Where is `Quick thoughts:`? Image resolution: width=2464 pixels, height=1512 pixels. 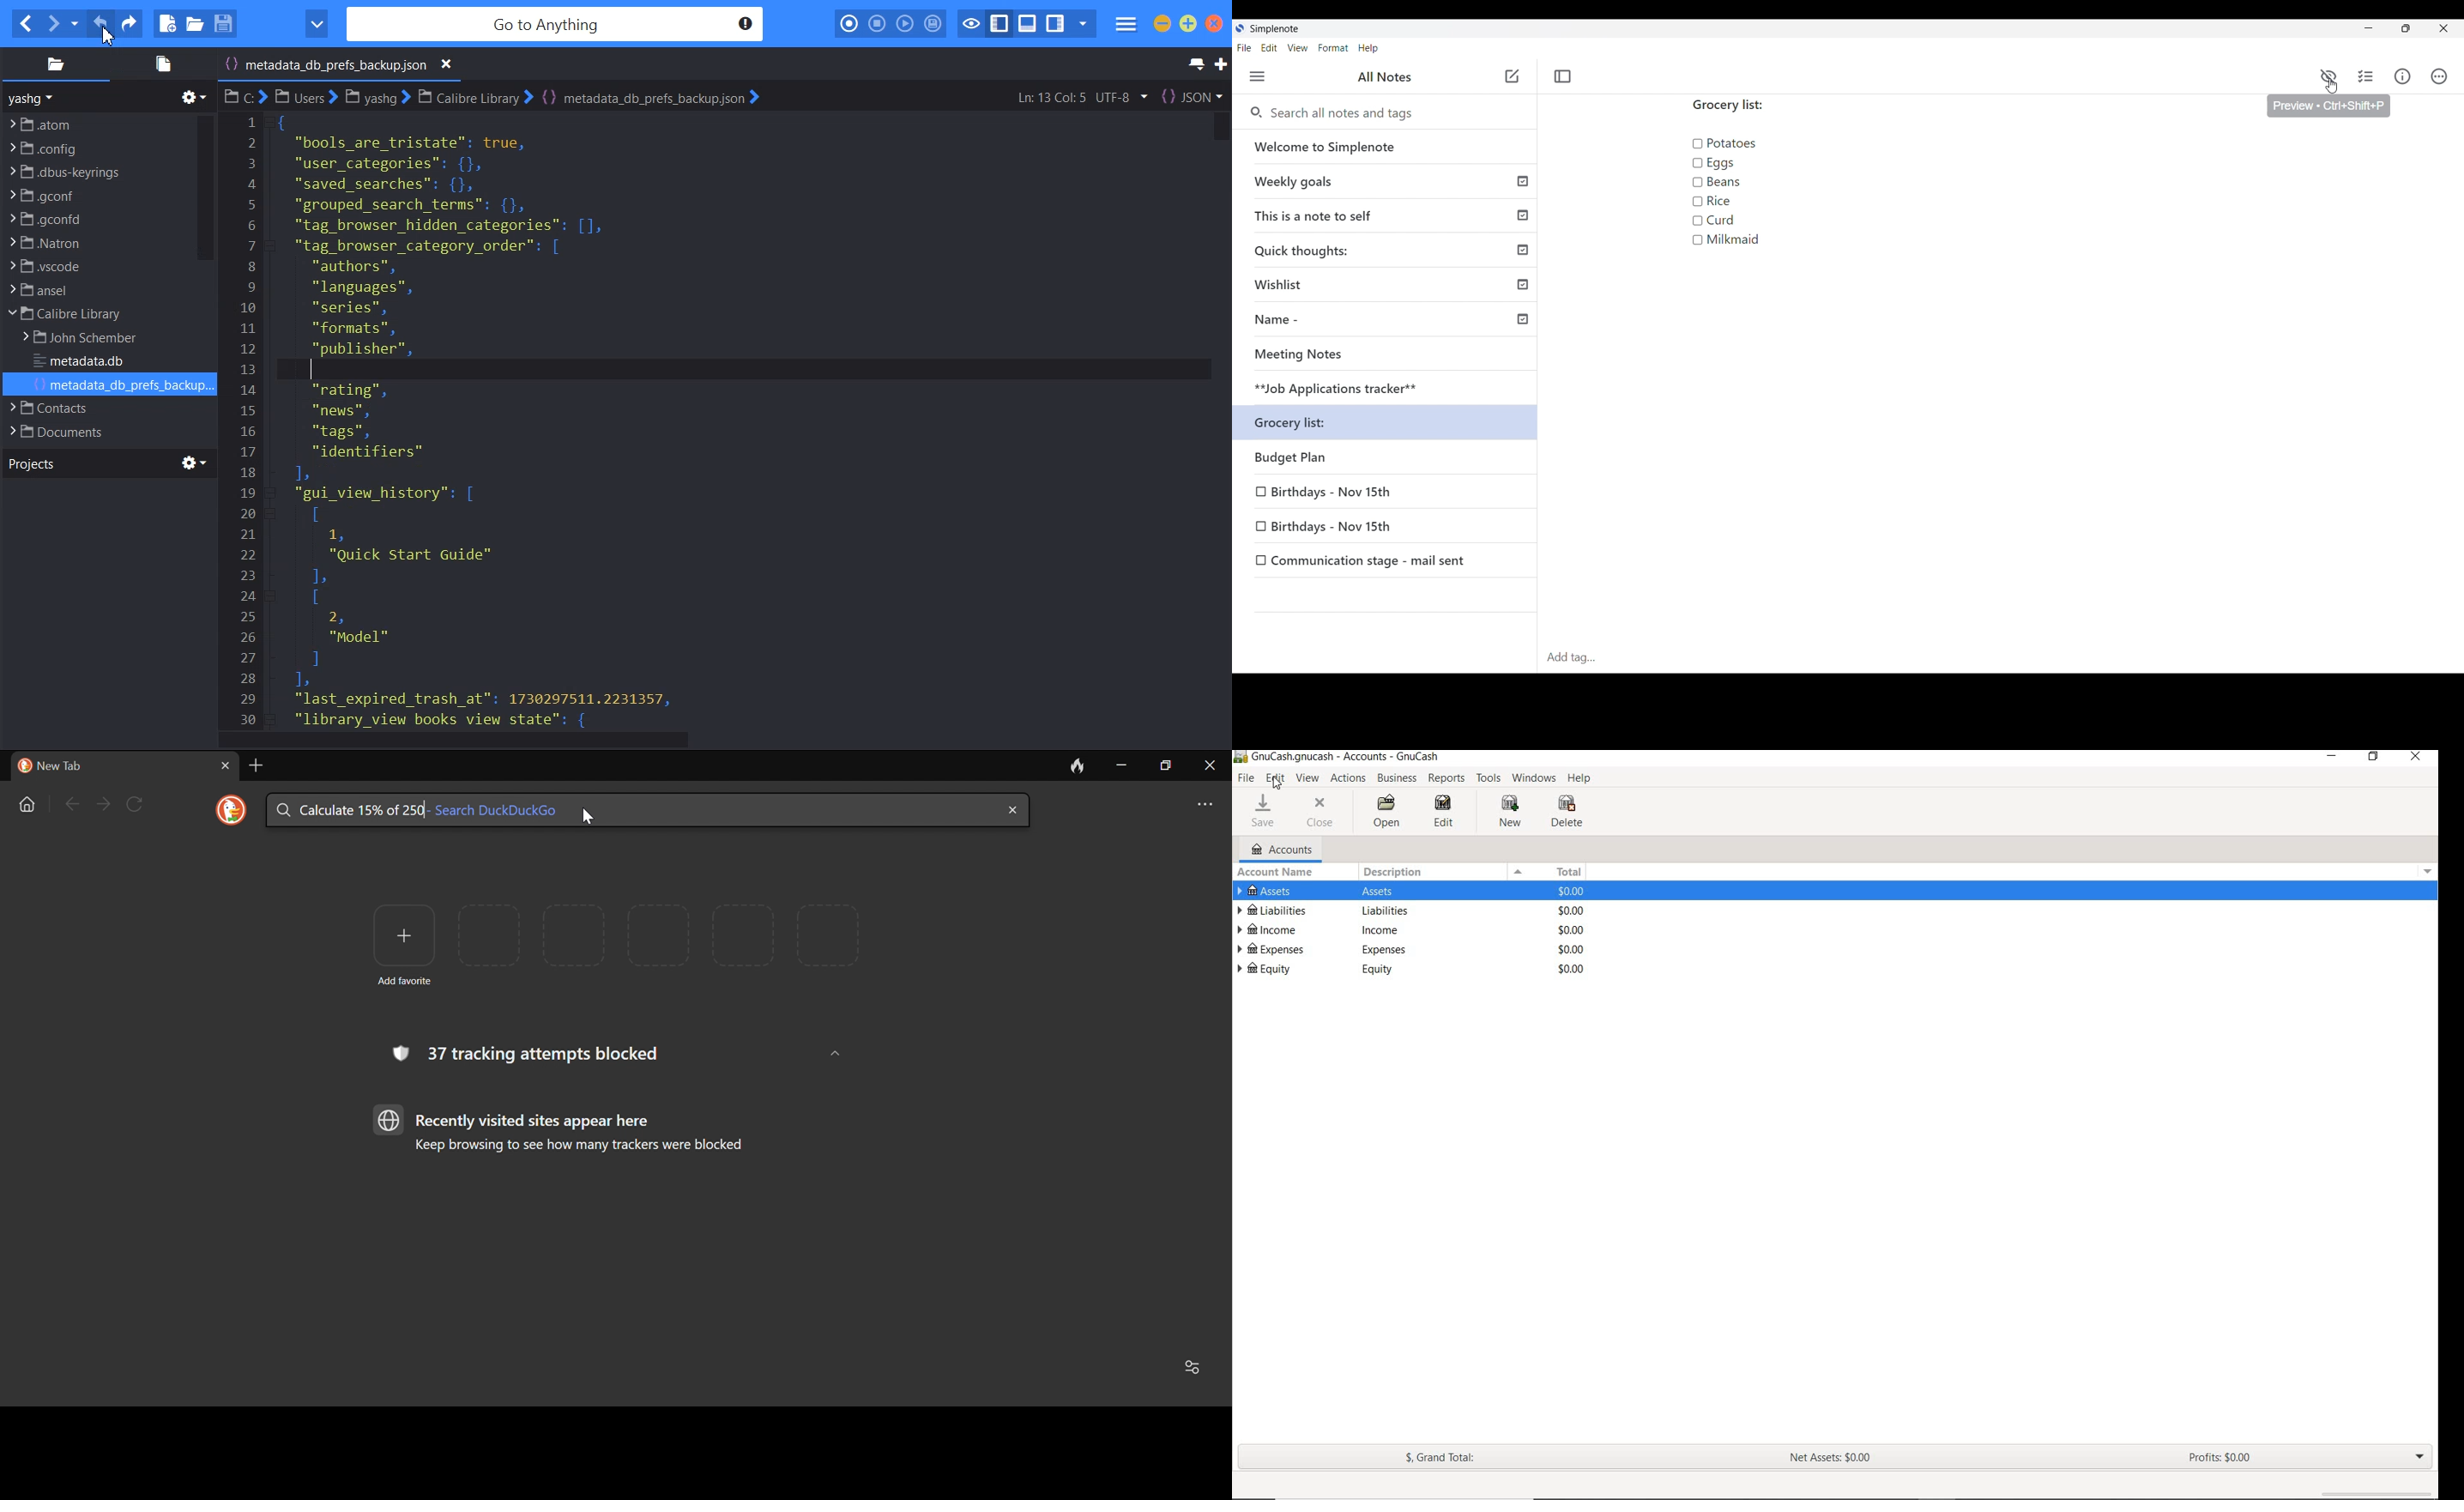
Quick thoughts: is located at coordinates (1390, 252).